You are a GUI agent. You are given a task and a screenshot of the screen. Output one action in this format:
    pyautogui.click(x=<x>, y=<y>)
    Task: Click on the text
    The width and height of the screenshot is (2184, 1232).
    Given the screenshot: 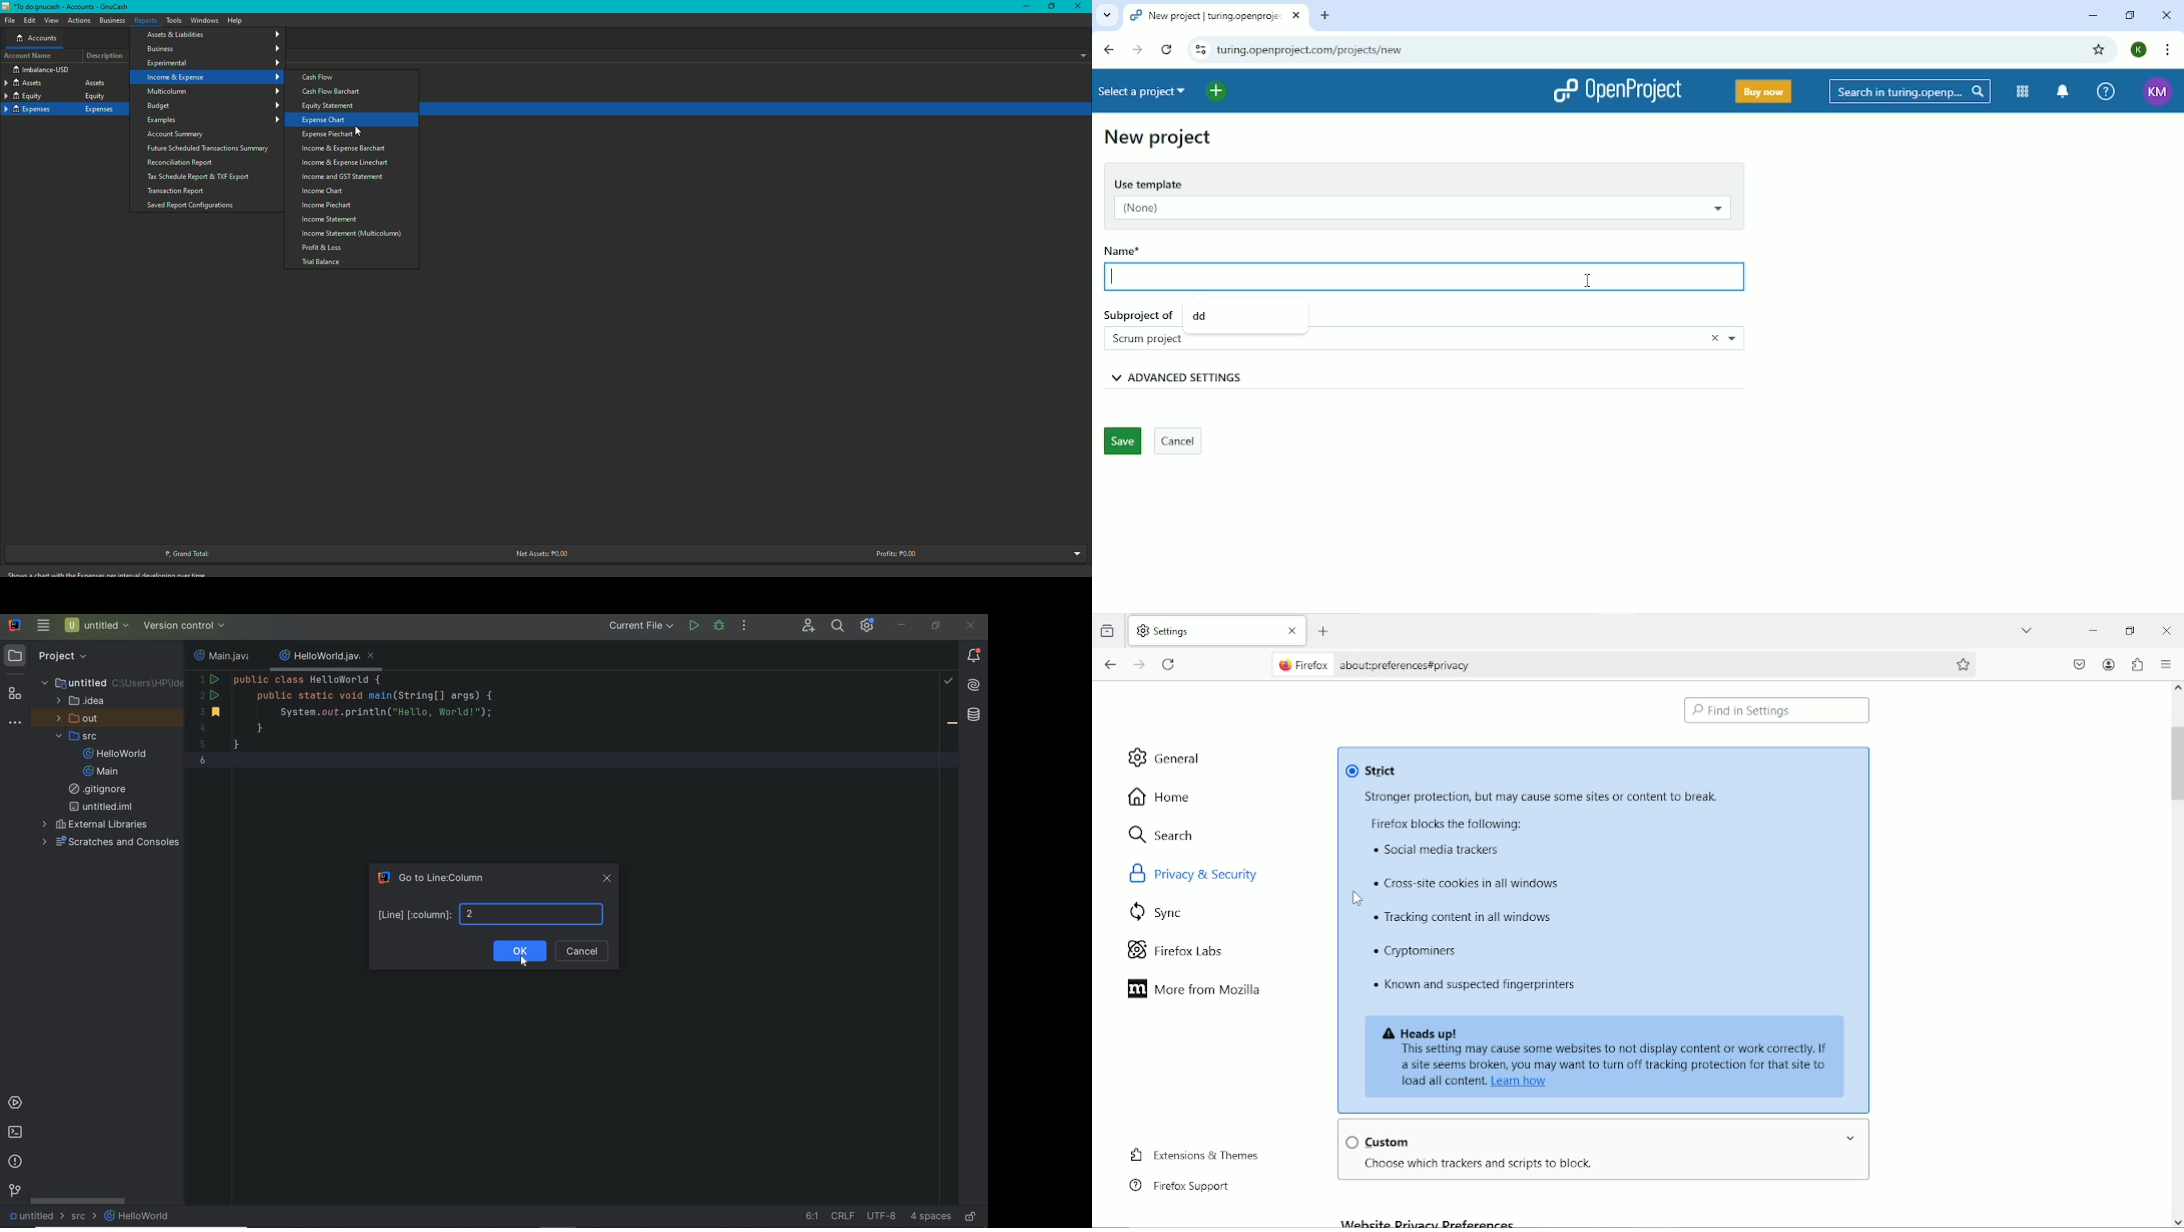 What is the action you would take?
    pyautogui.click(x=1431, y=1033)
    